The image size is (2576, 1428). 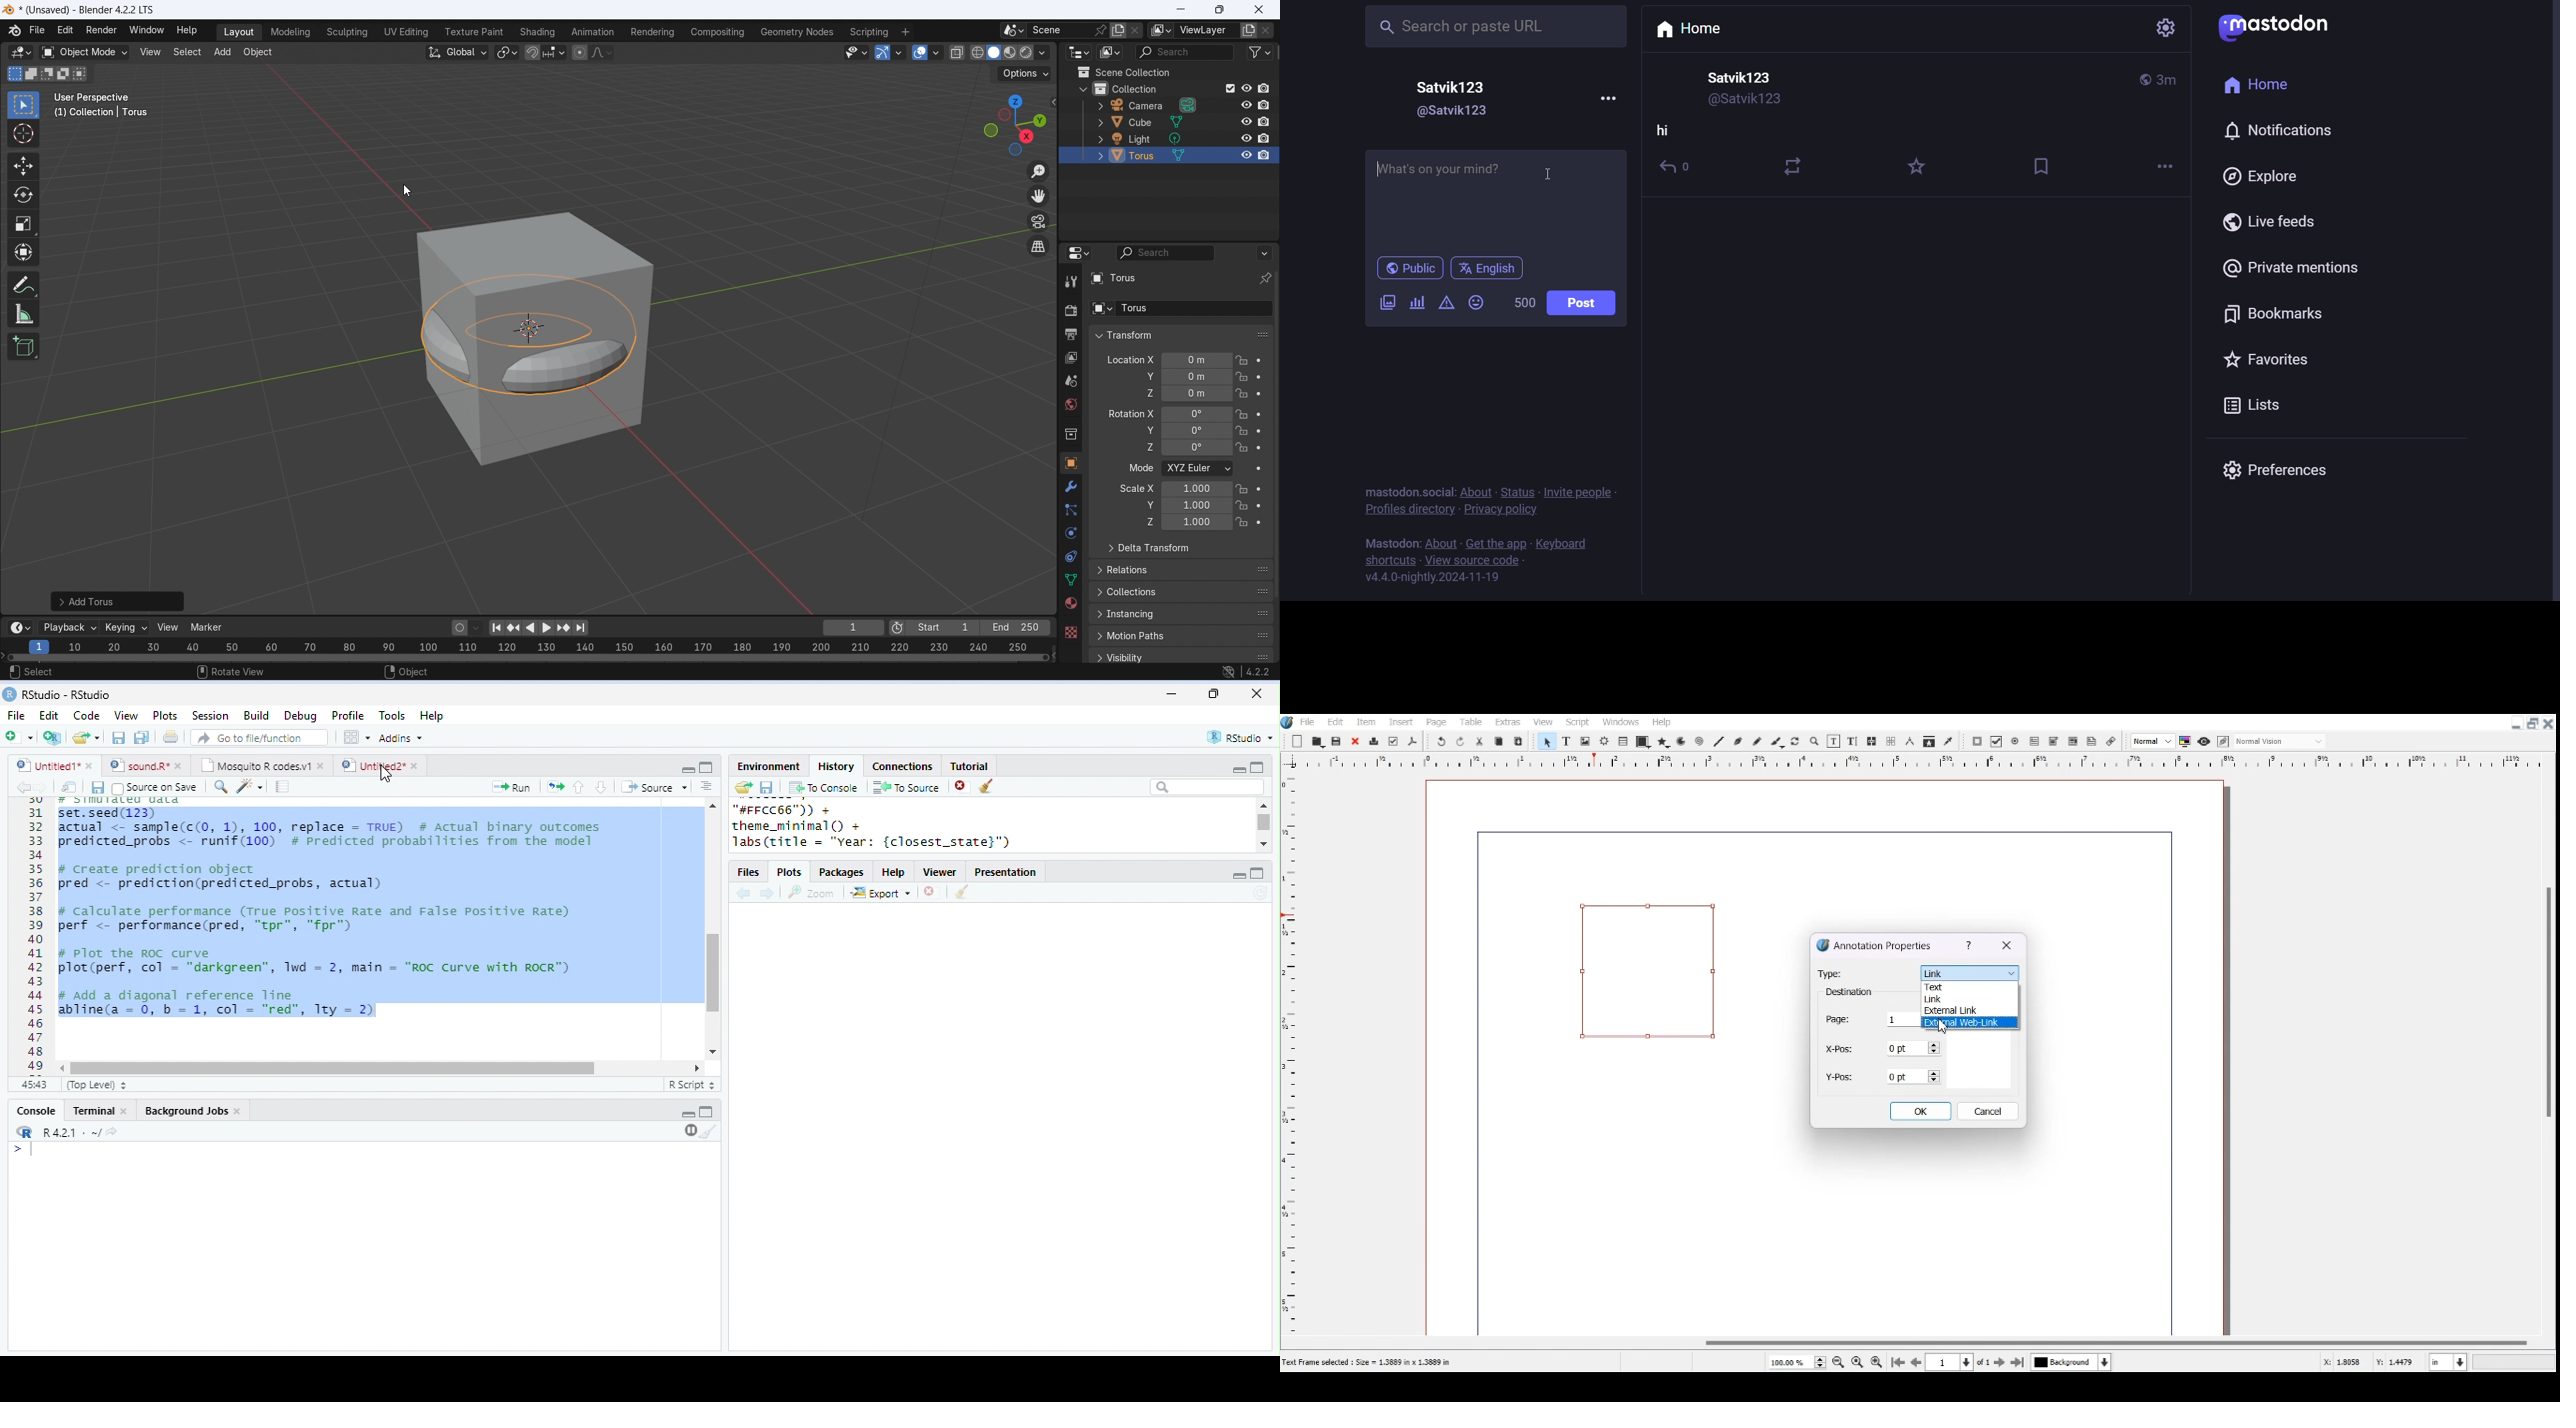 What do you see at coordinates (767, 788) in the screenshot?
I see `save` at bounding box center [767, 788].